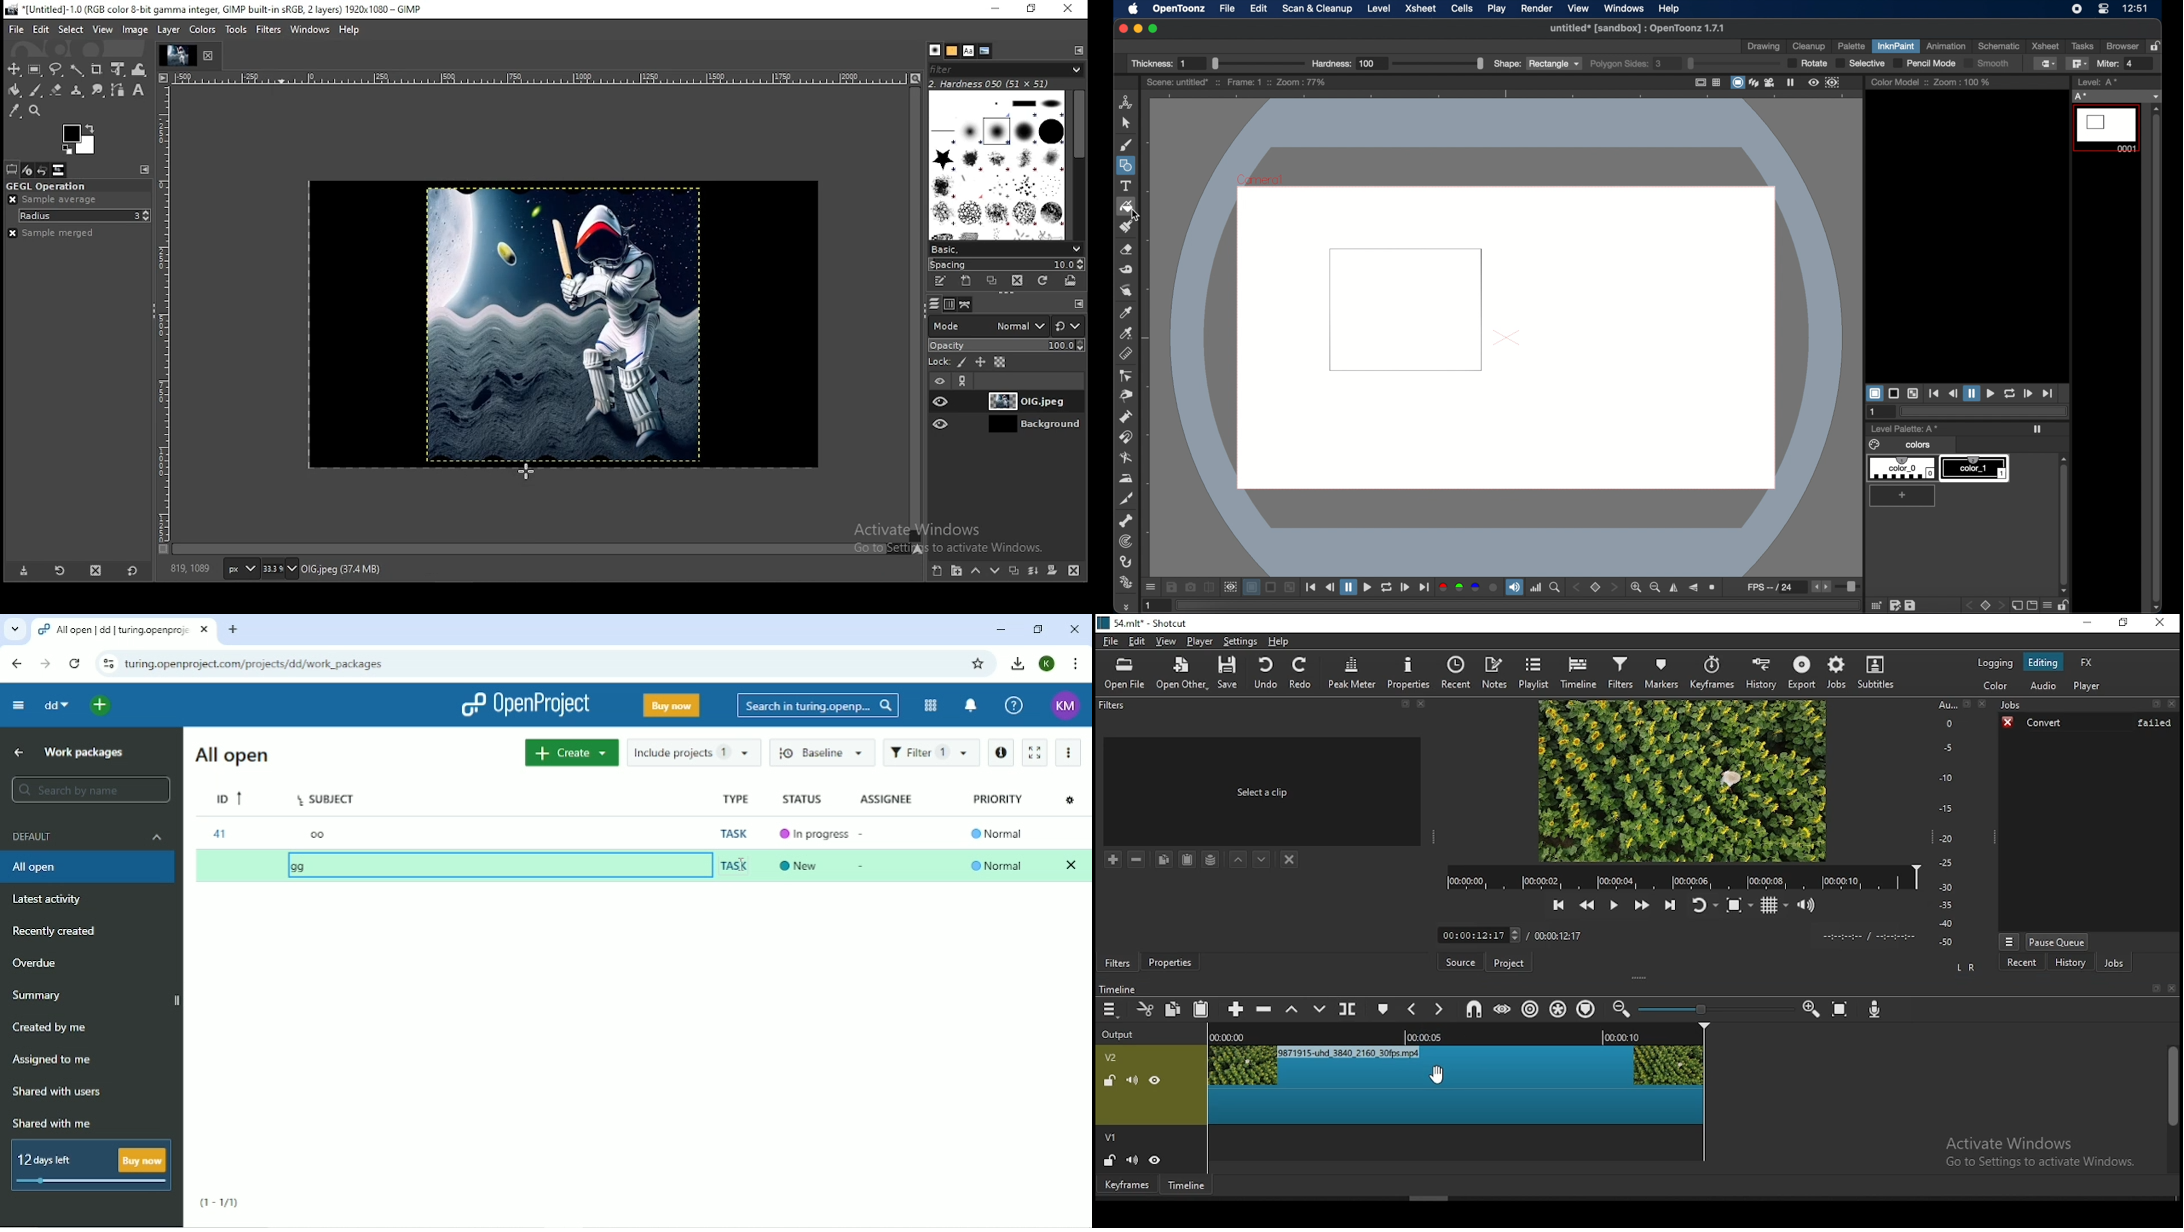 The width and height of the screenshot is (2184, 1232). Describe the element at coordinates (1020, 402) in the screenshot. I see `layer 1` at that location.